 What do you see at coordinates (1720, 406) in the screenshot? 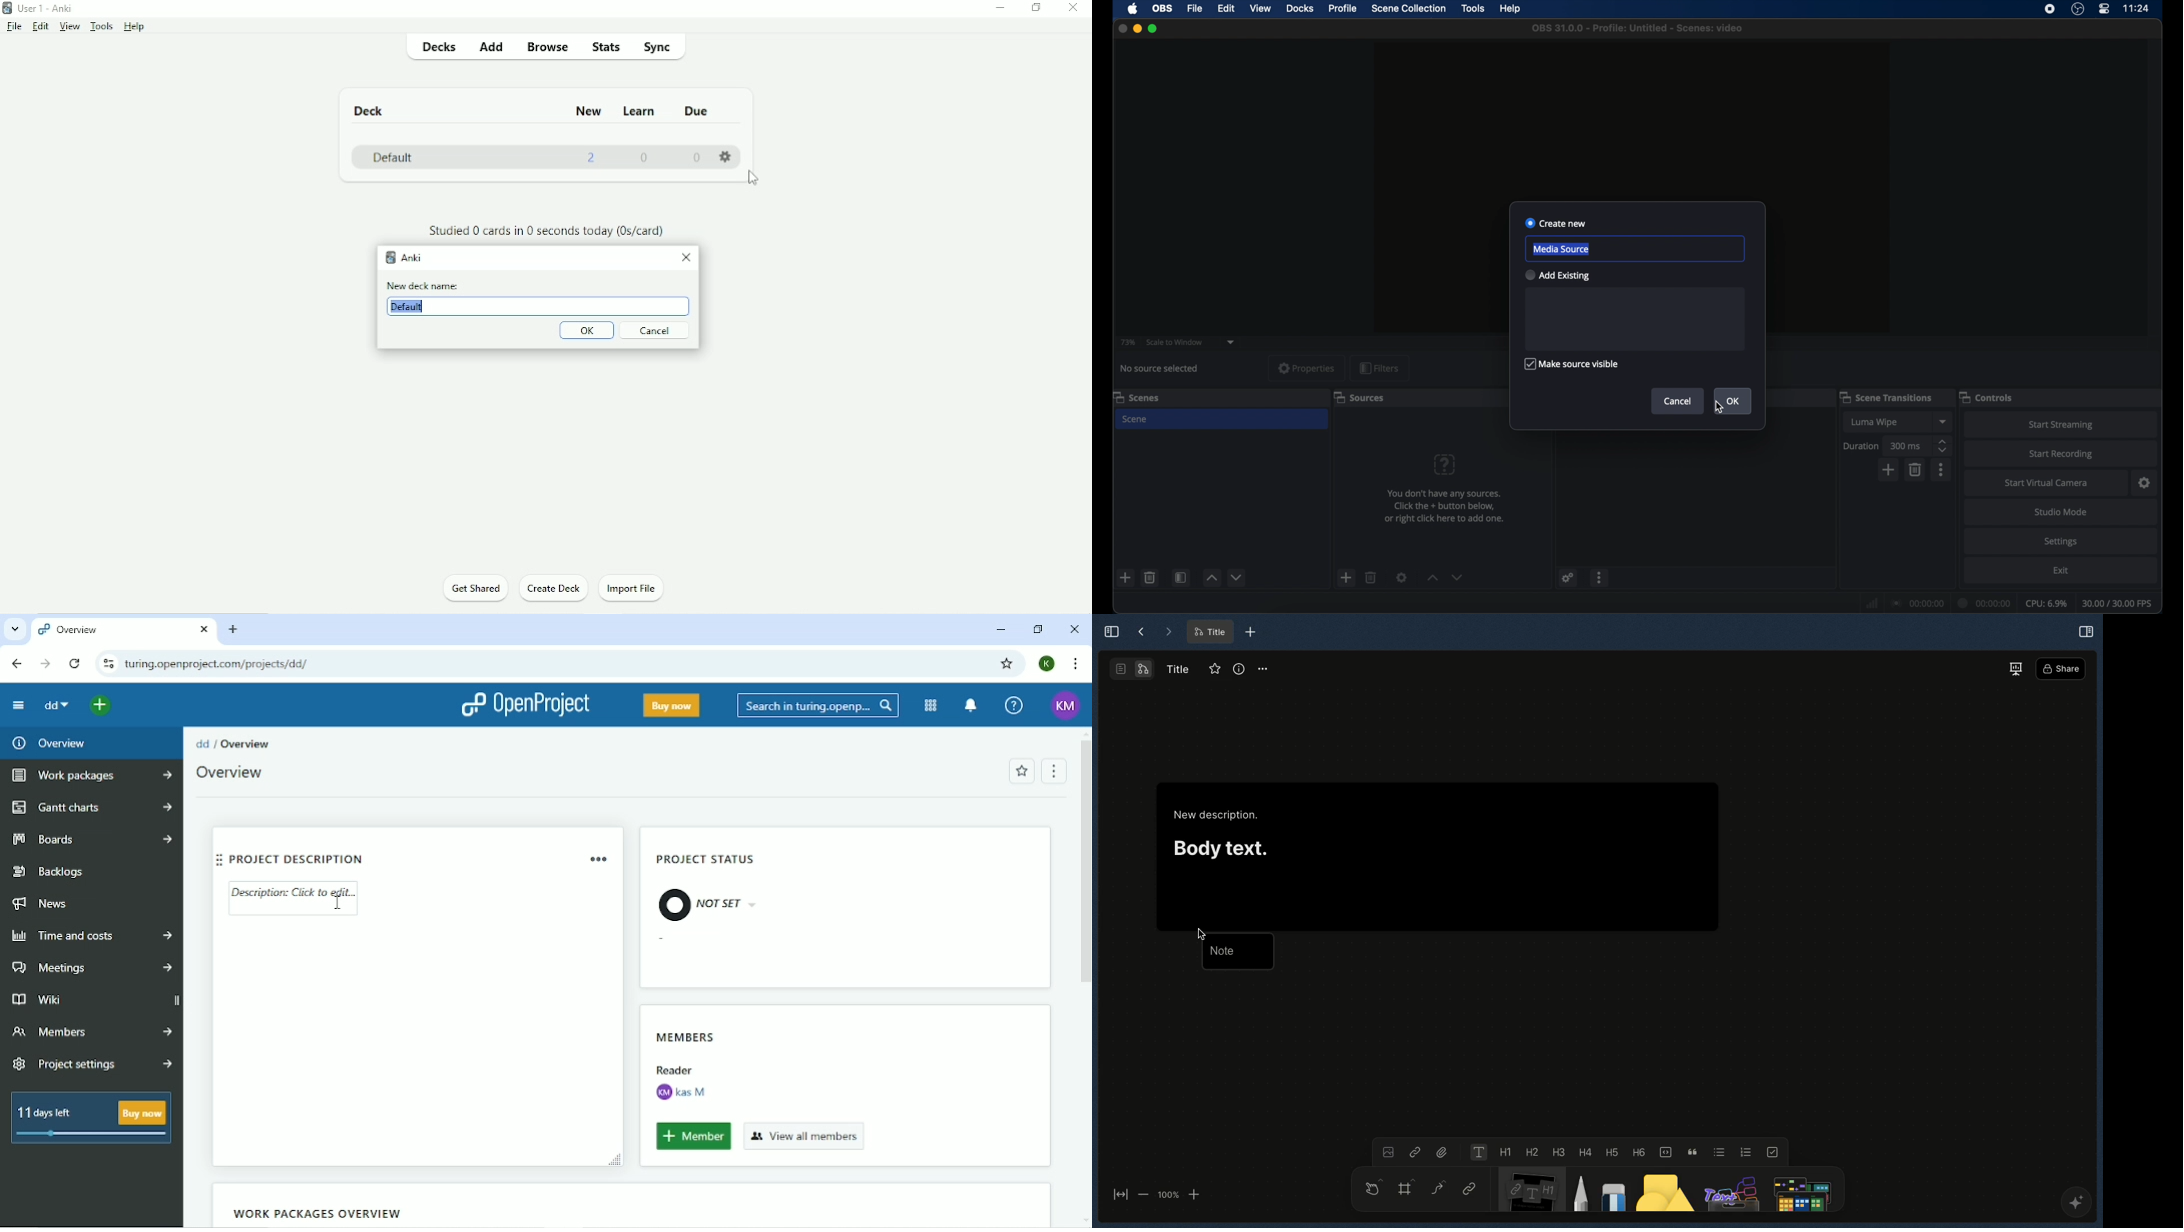
I see `cursor` at bounding box center [1720, 406].